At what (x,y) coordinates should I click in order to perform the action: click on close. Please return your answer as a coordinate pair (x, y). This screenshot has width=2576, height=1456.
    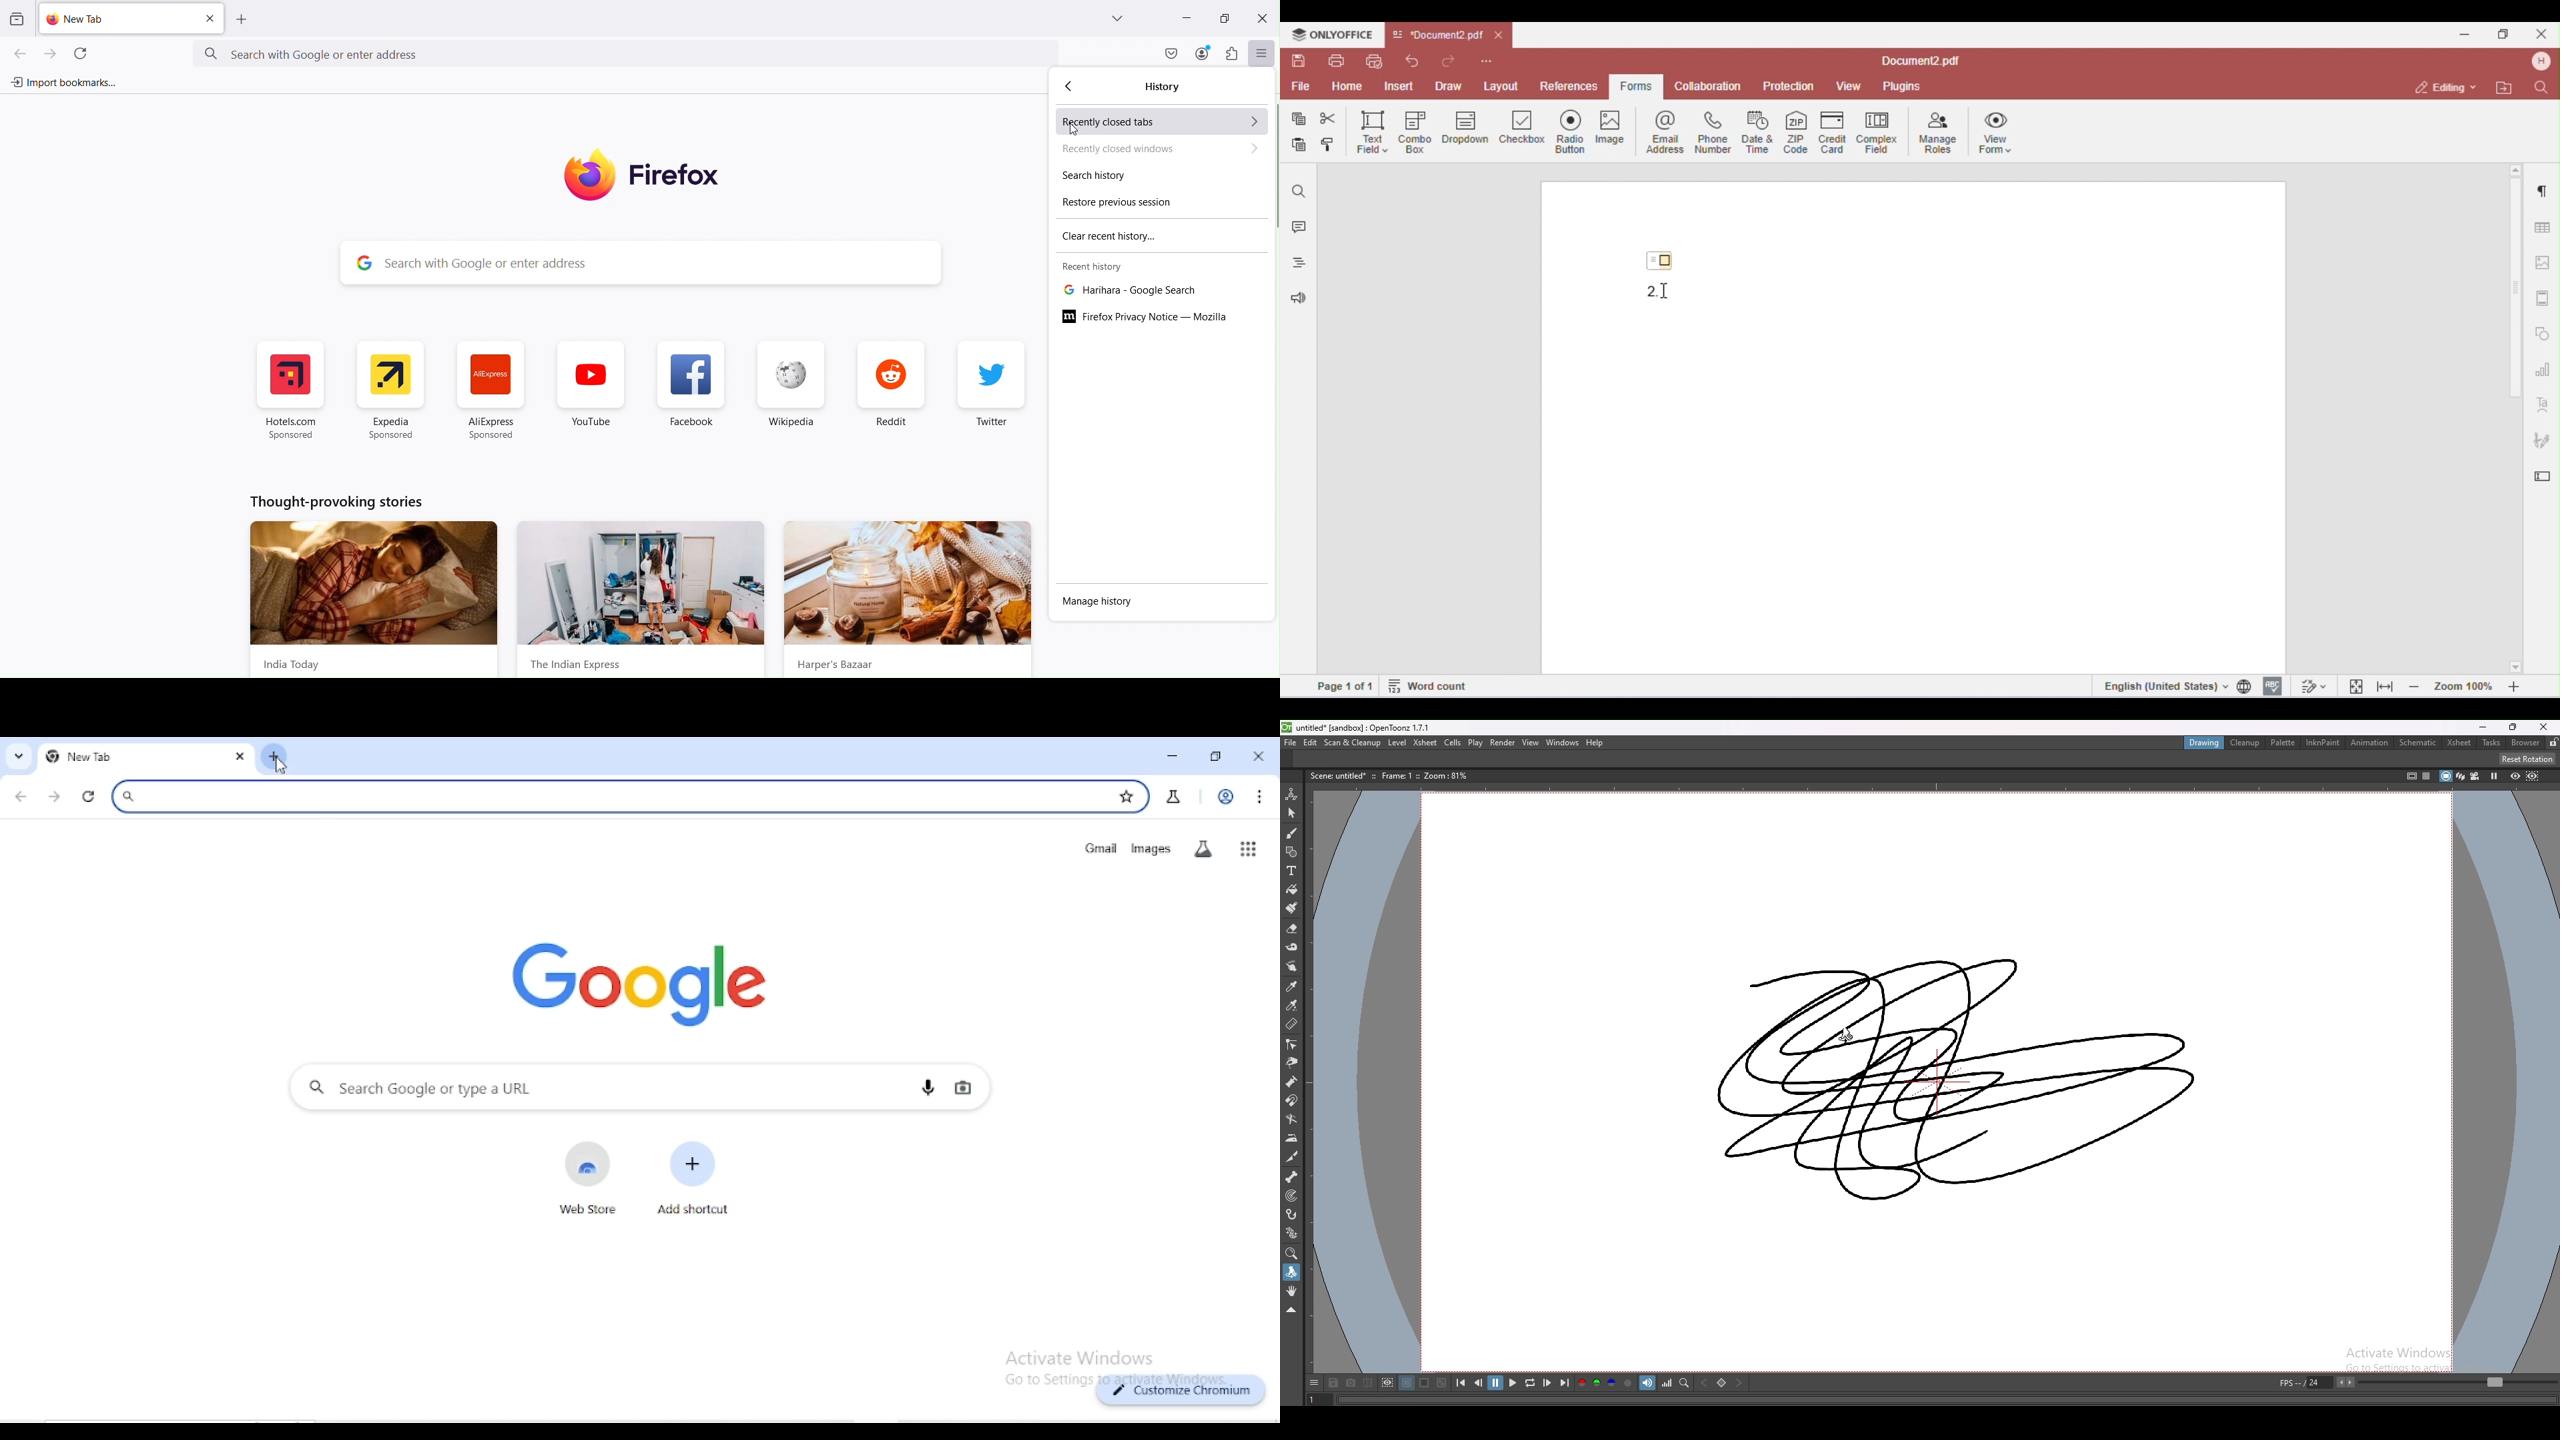
    Looking at the image, I should click on (210, 19).